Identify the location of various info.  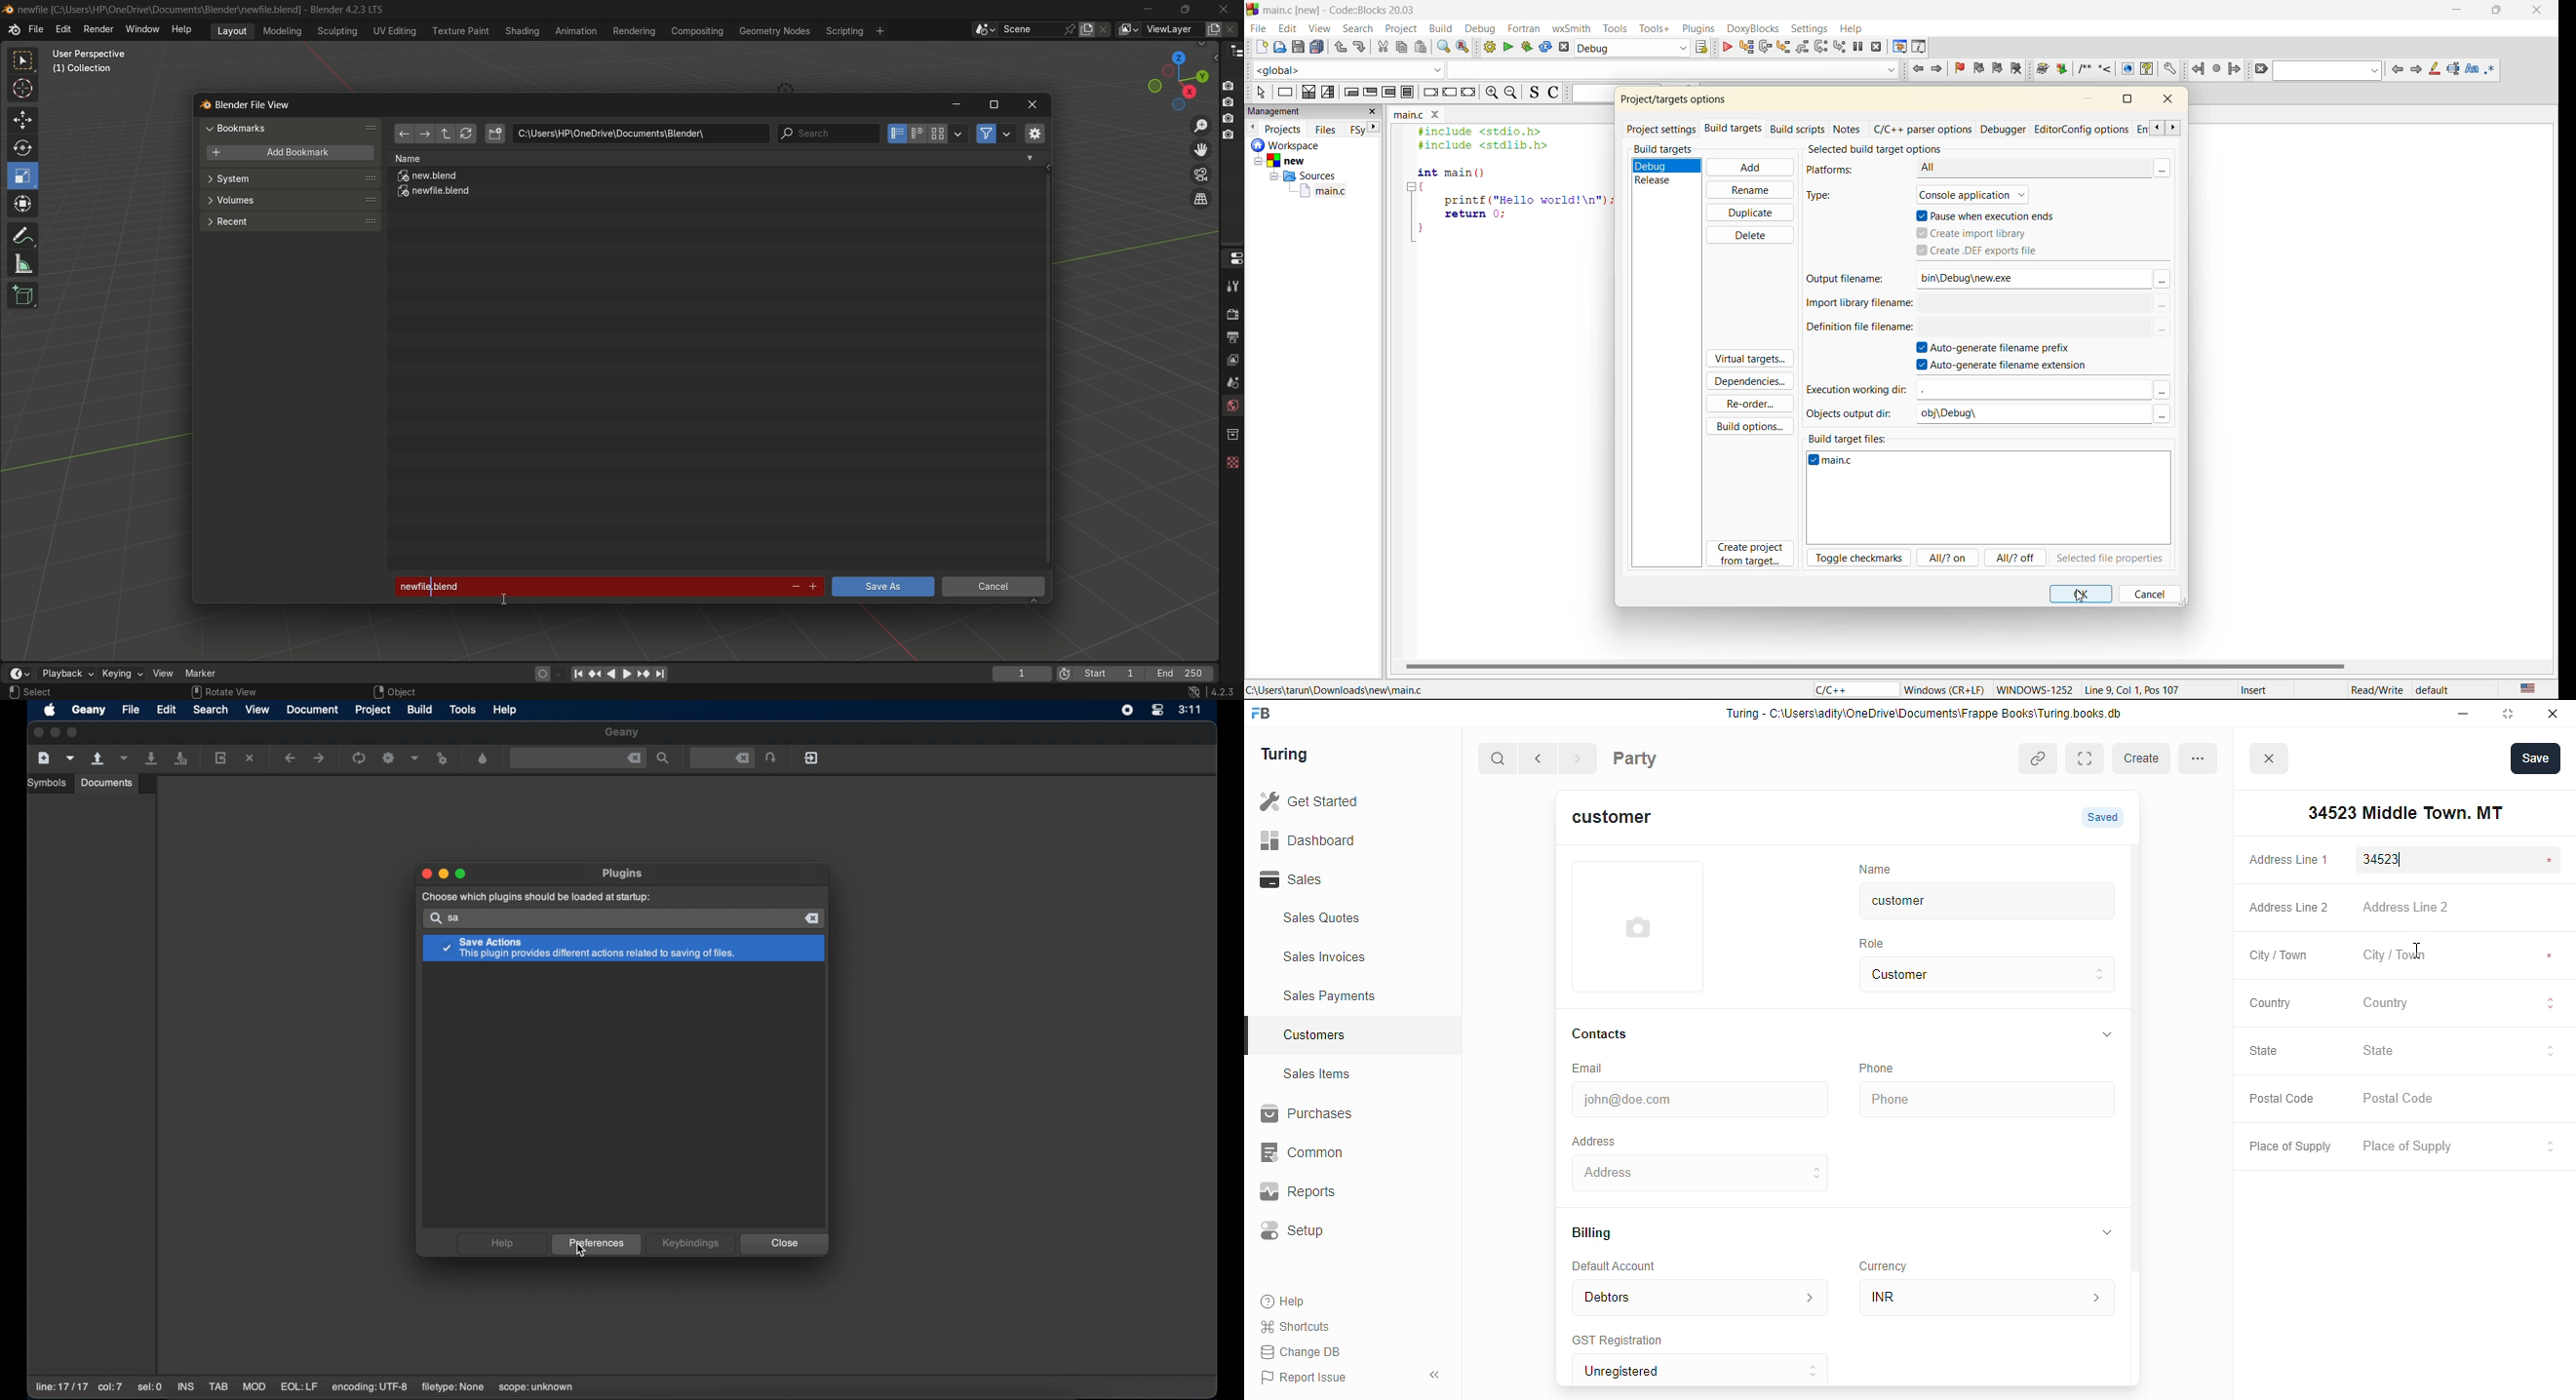
(1921, 45).